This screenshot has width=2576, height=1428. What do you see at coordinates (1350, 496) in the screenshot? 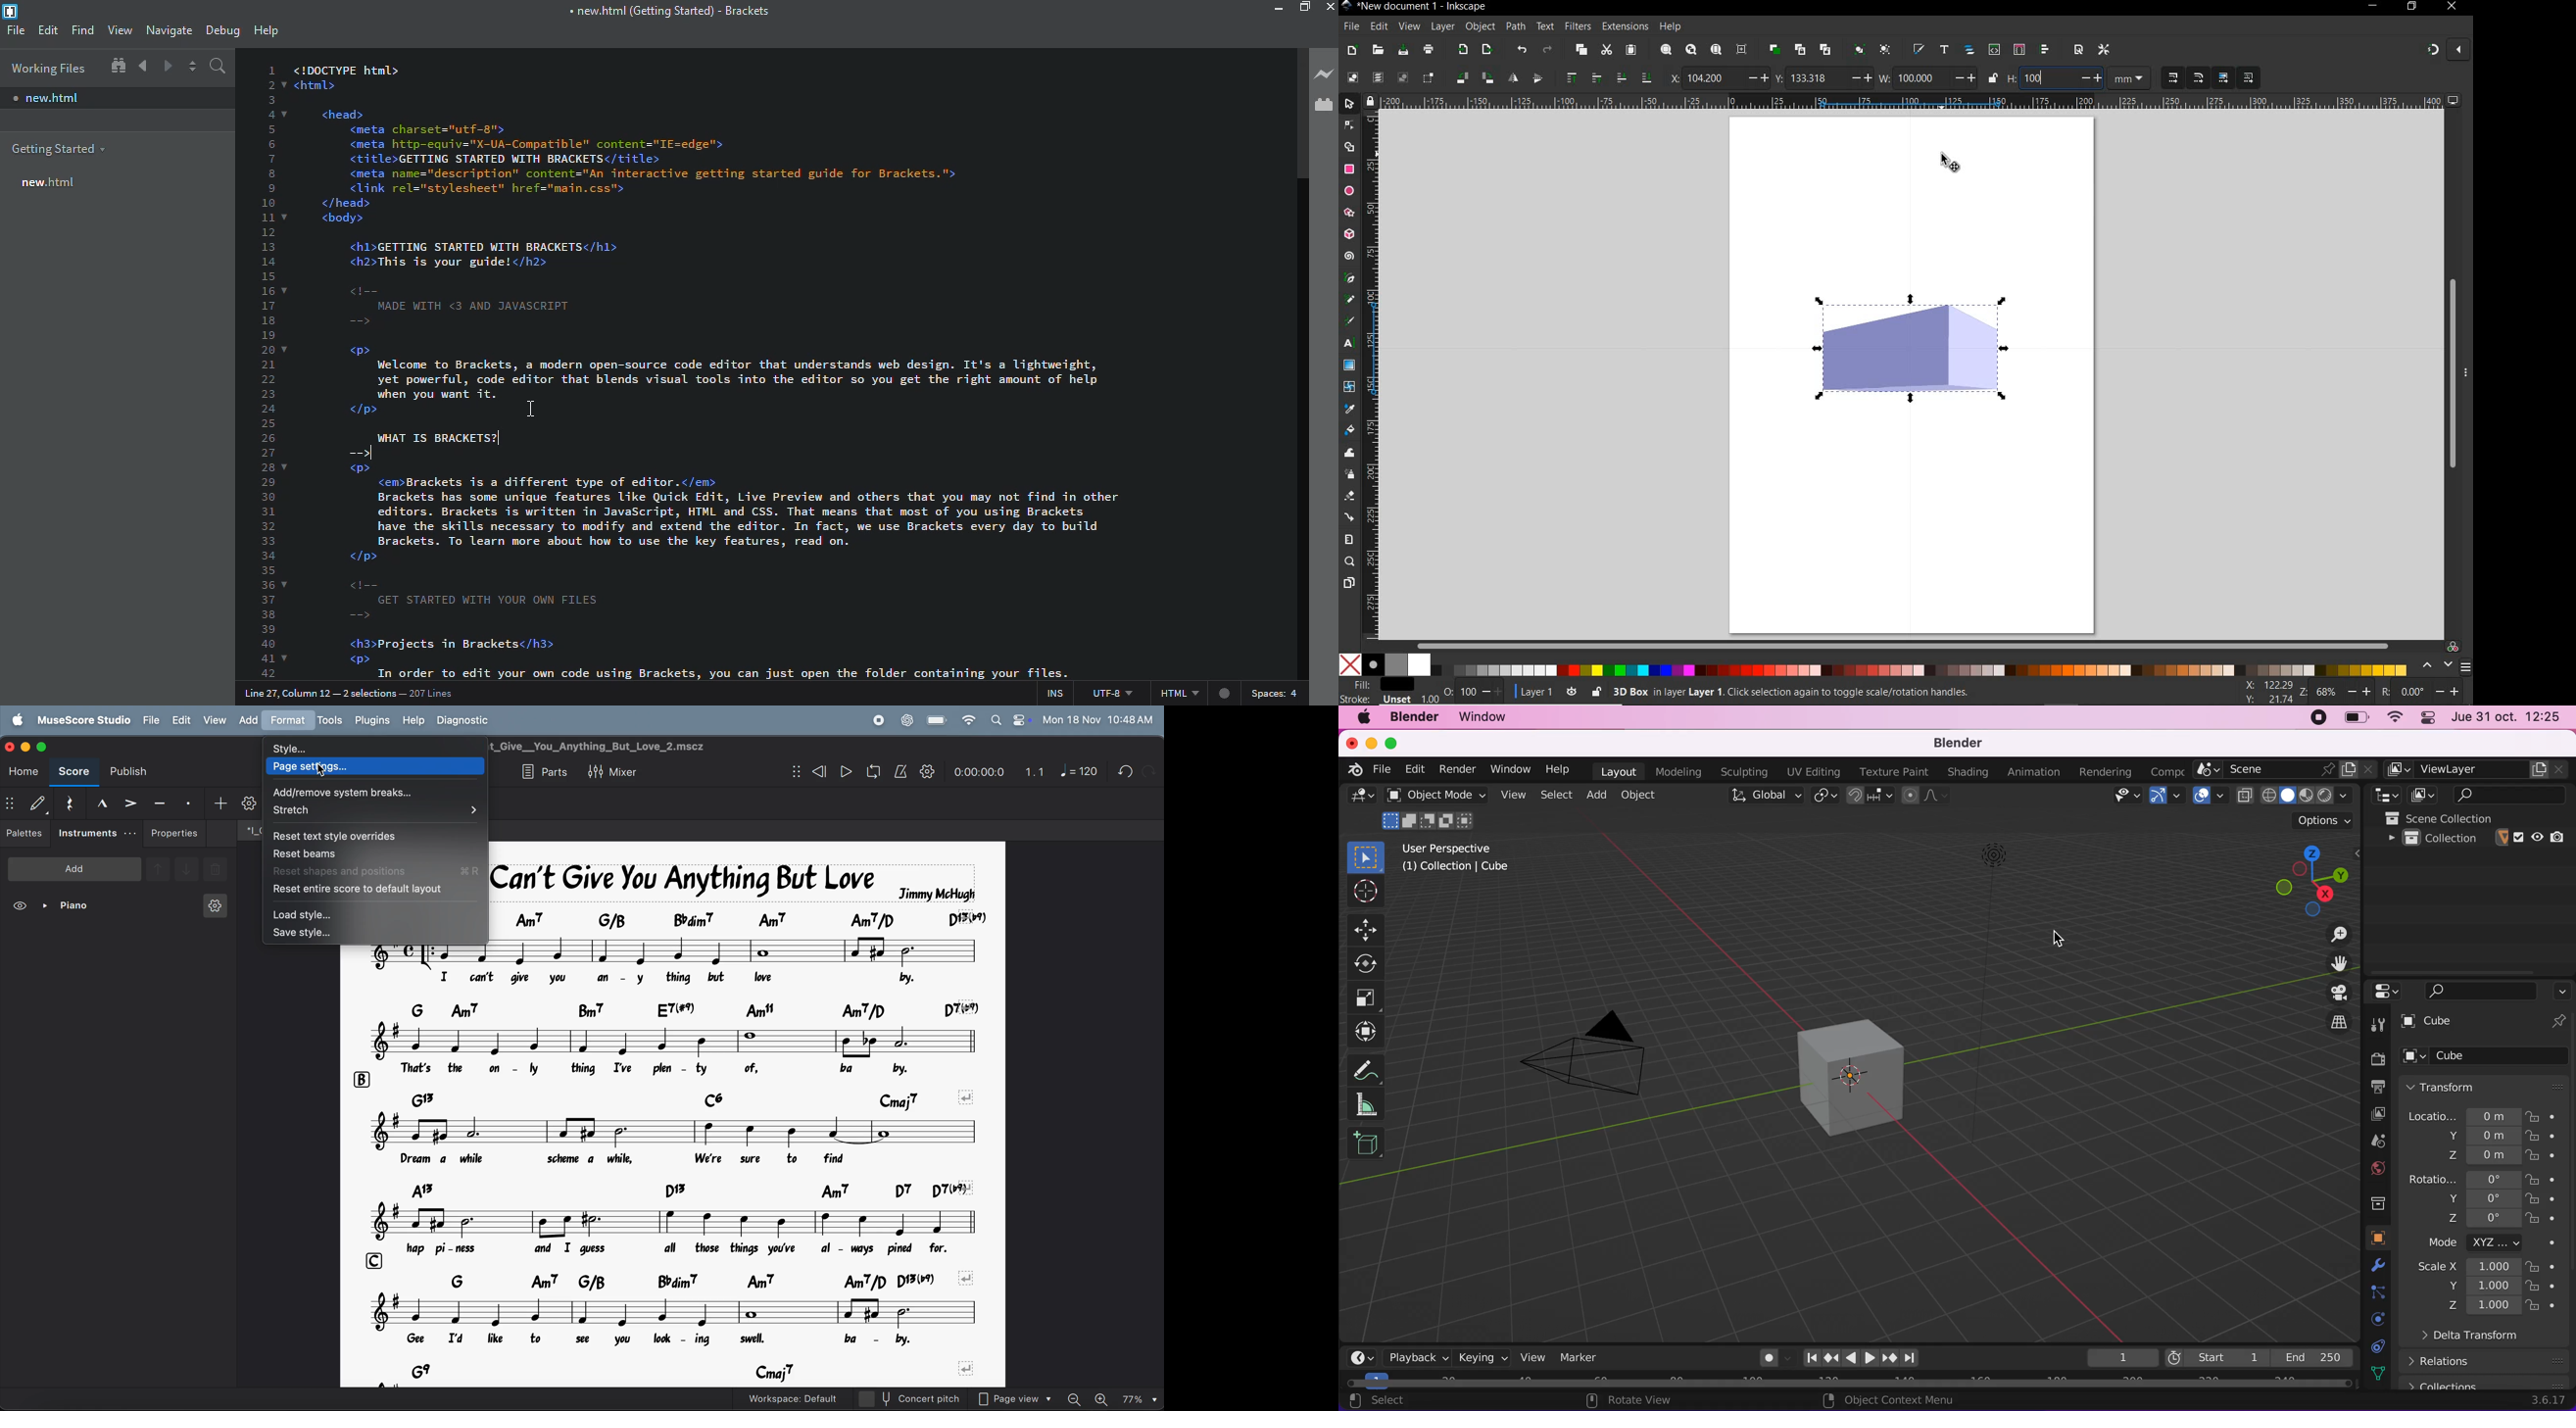
I see `eraser tool` at bounding box center [1350, 496].